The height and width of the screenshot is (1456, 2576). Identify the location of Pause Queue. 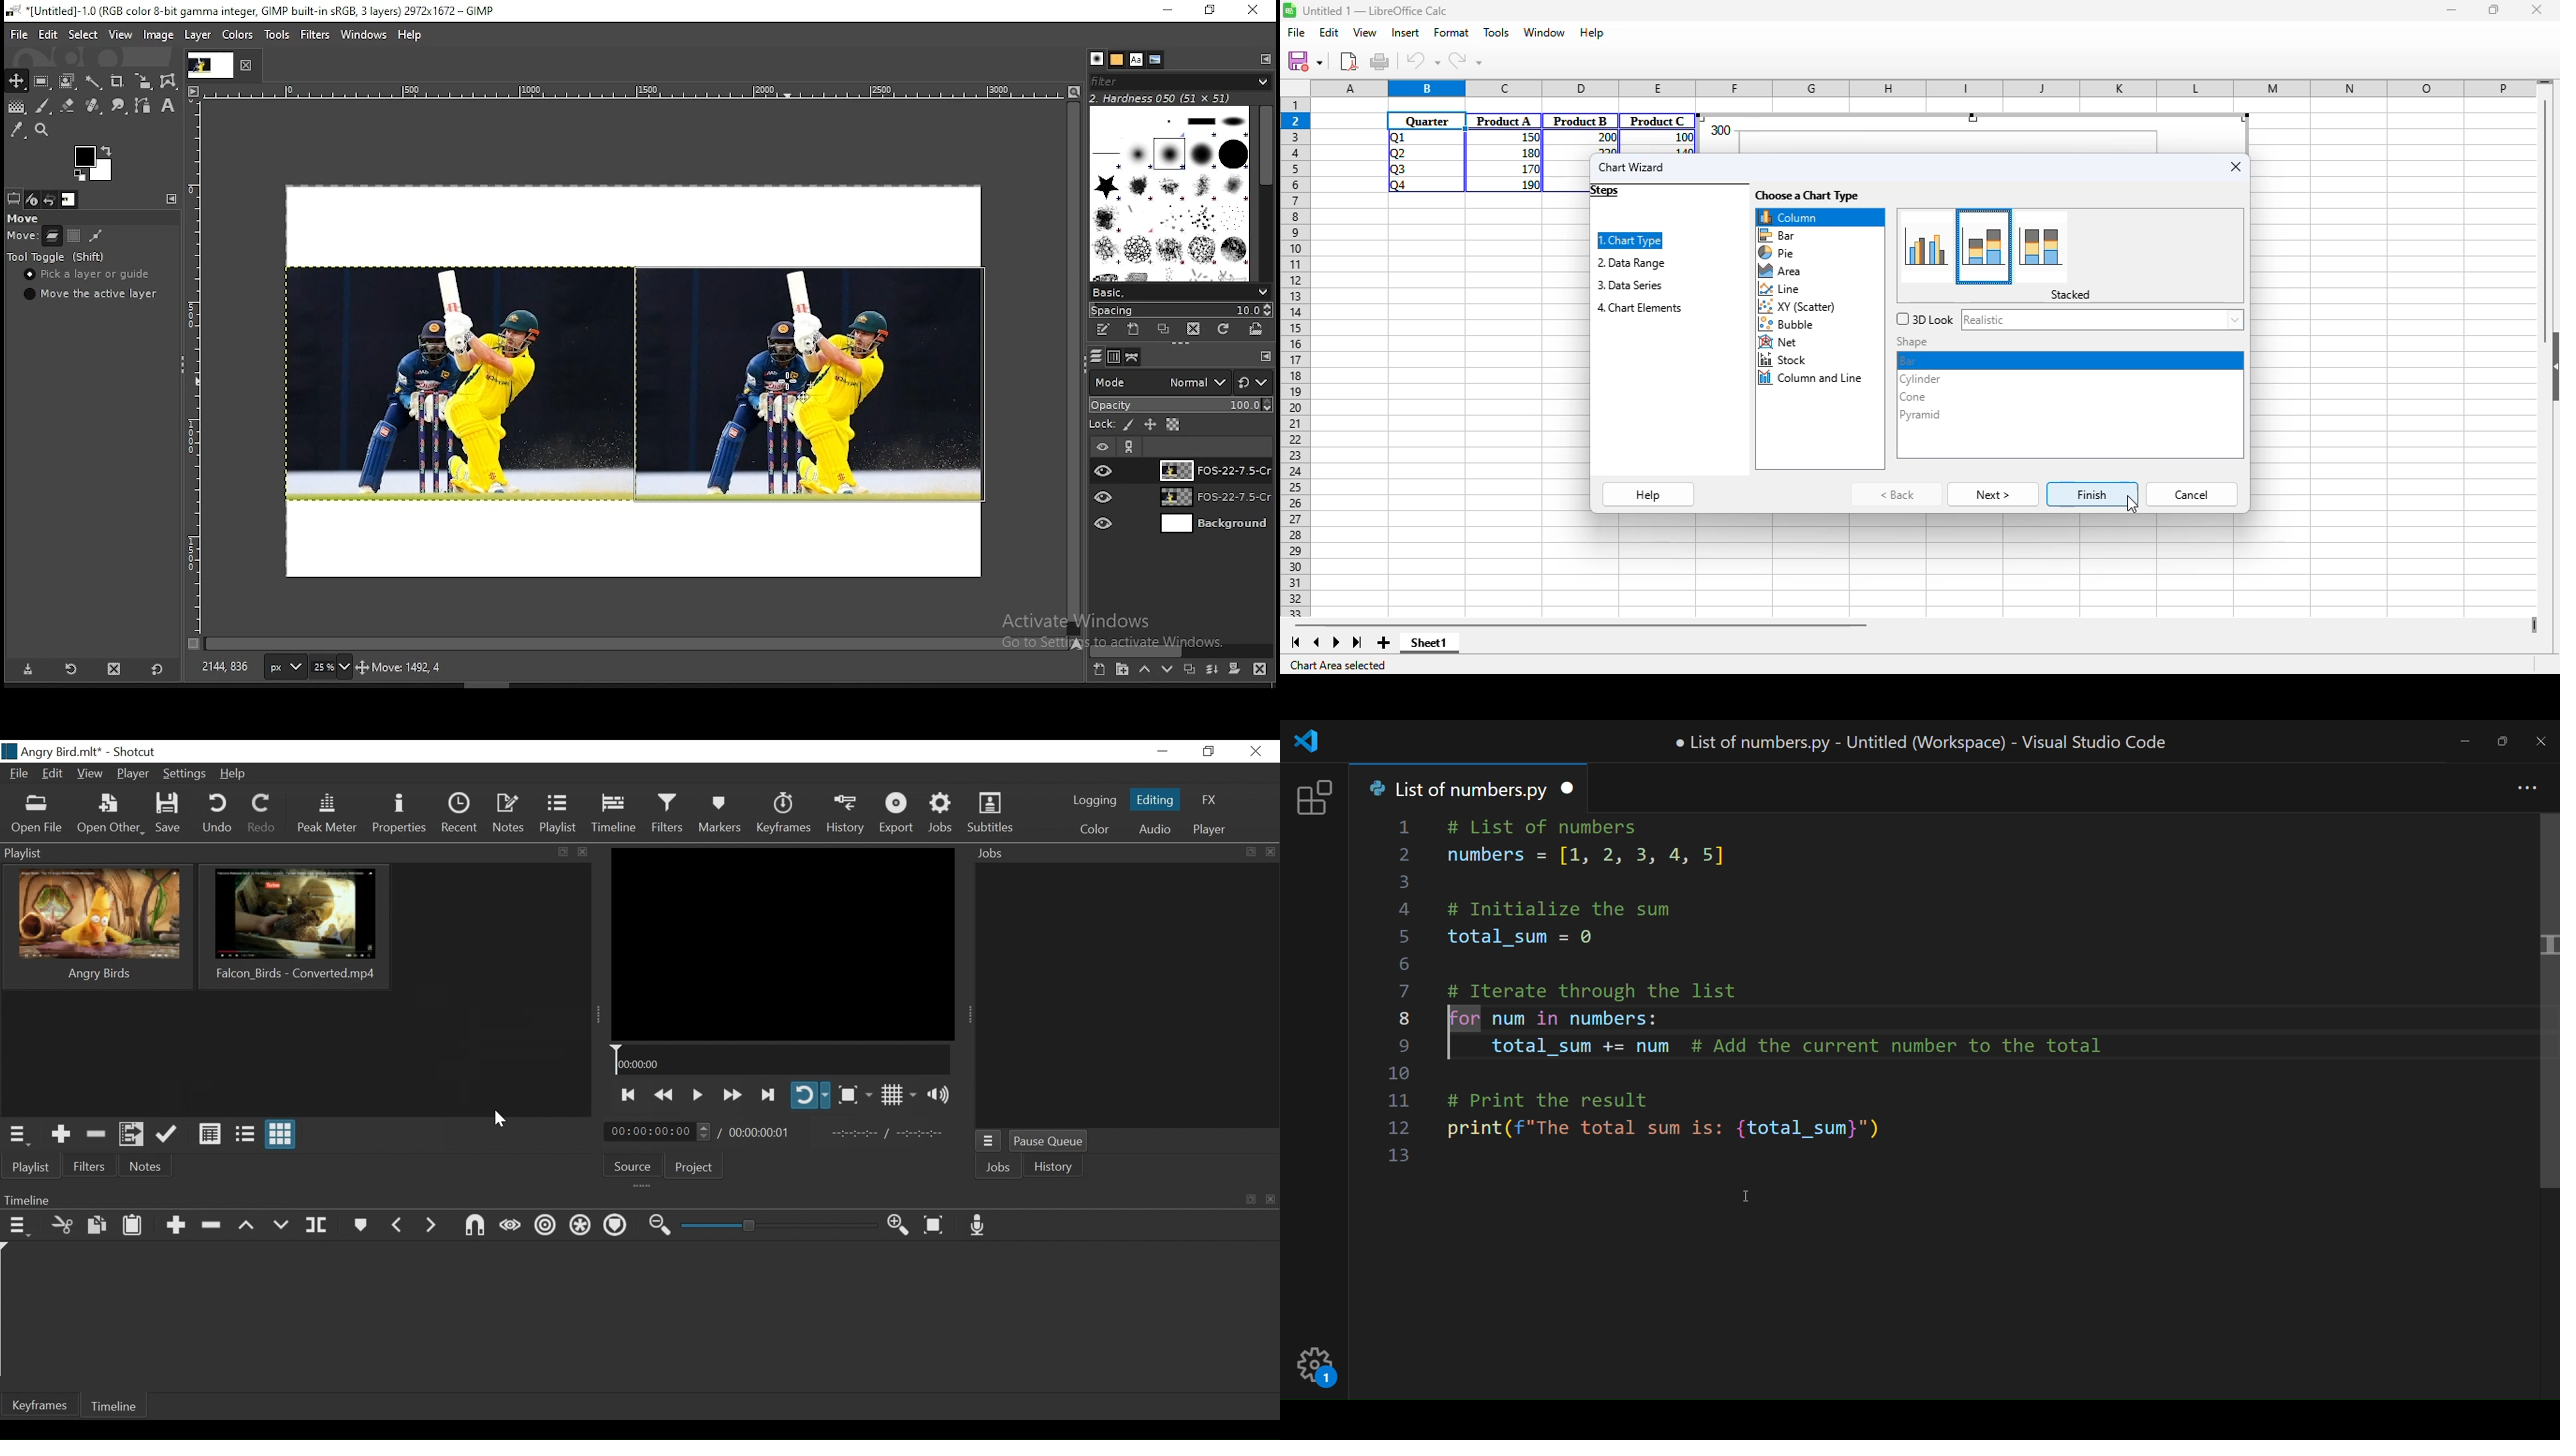
(1050, 1143).